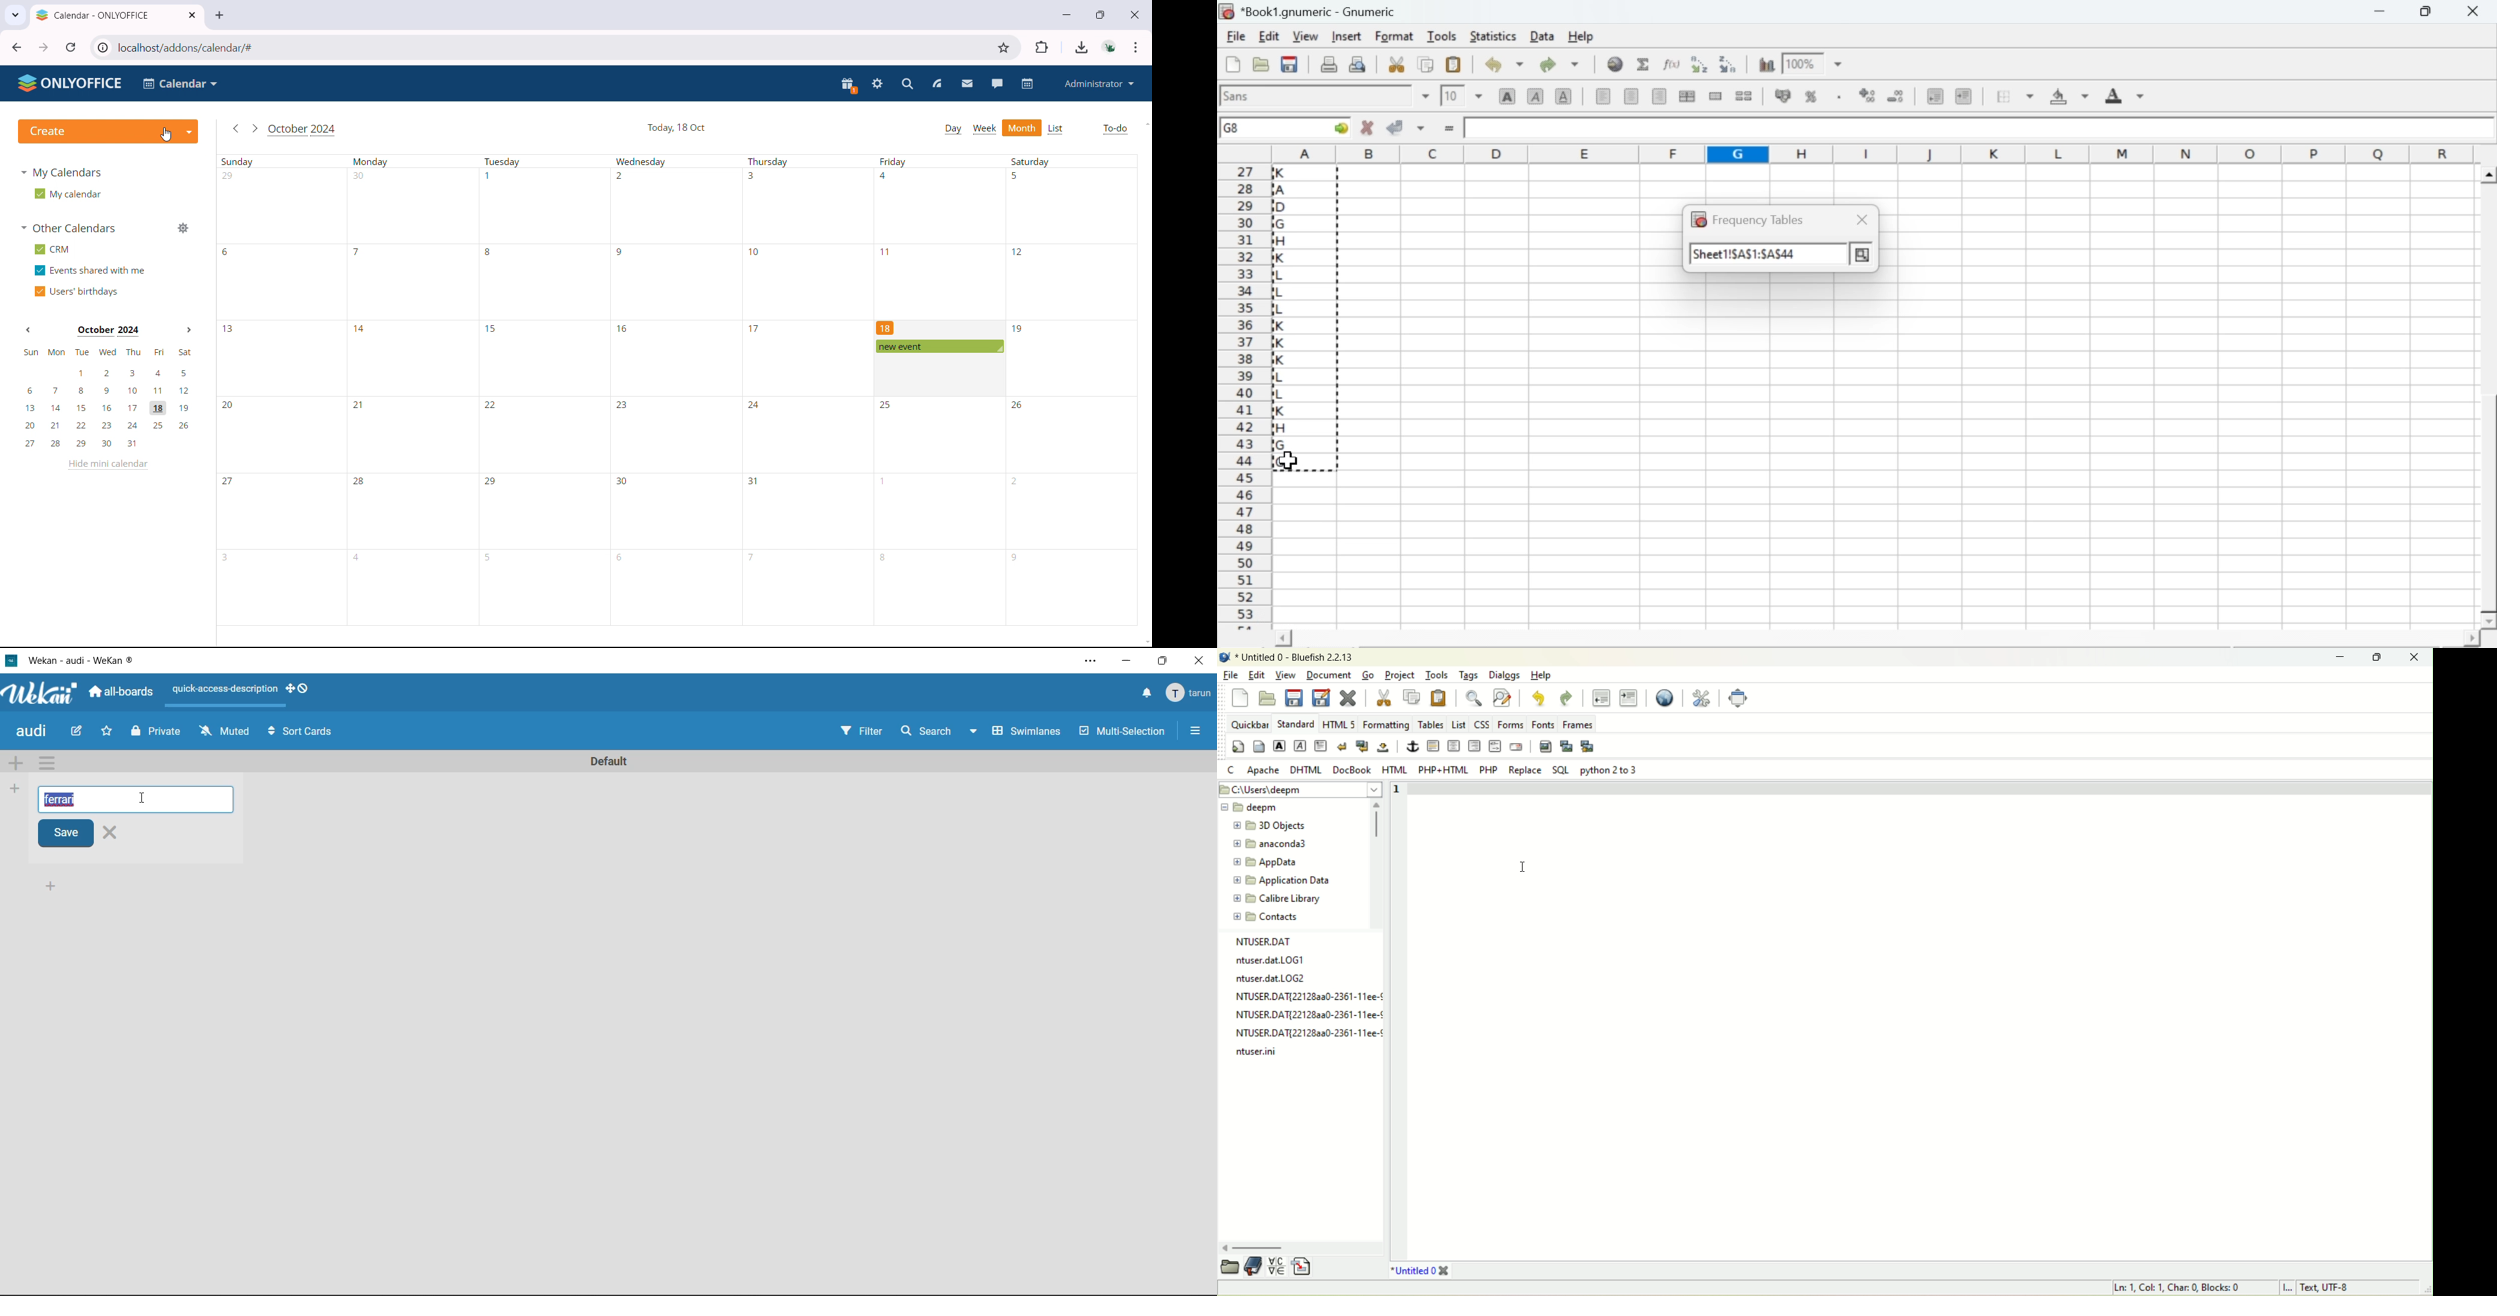  What do you see at coordinates (1729, 62) in the screenshot?
I see `Sort the selected region in descending order based on the first column selected` at bounding box center [1729, 62].